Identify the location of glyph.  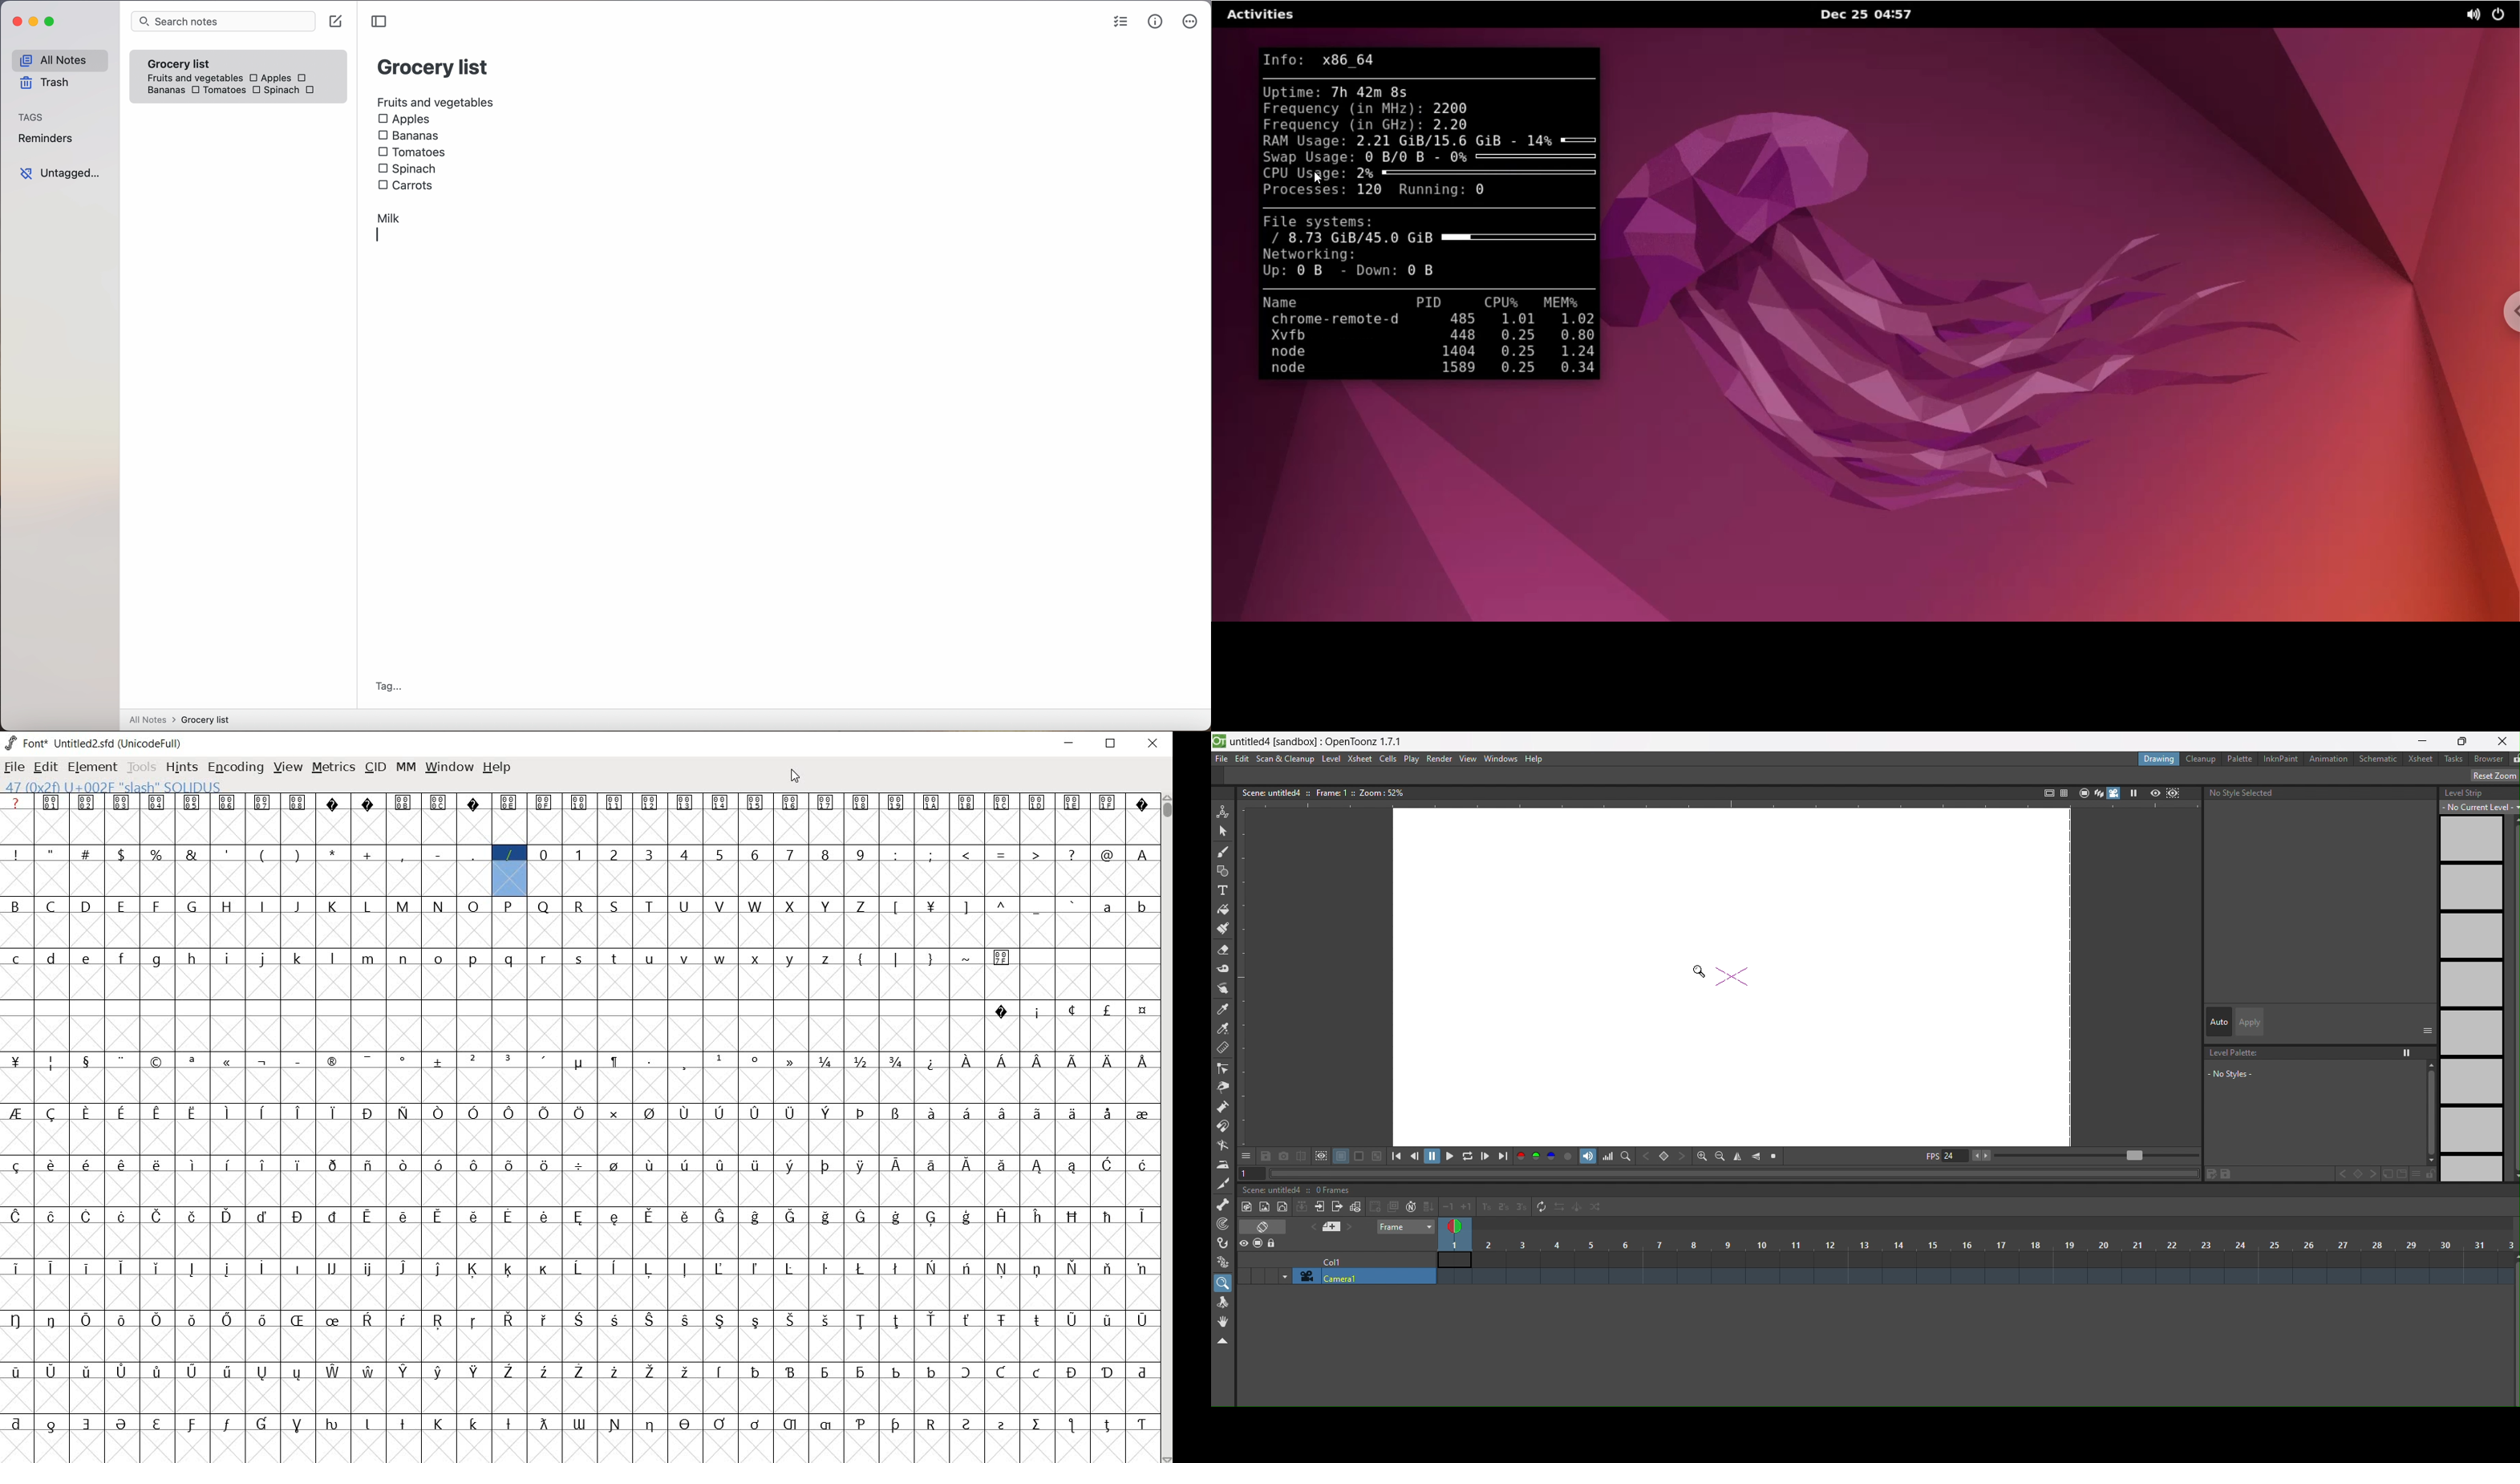
(157, 1268).